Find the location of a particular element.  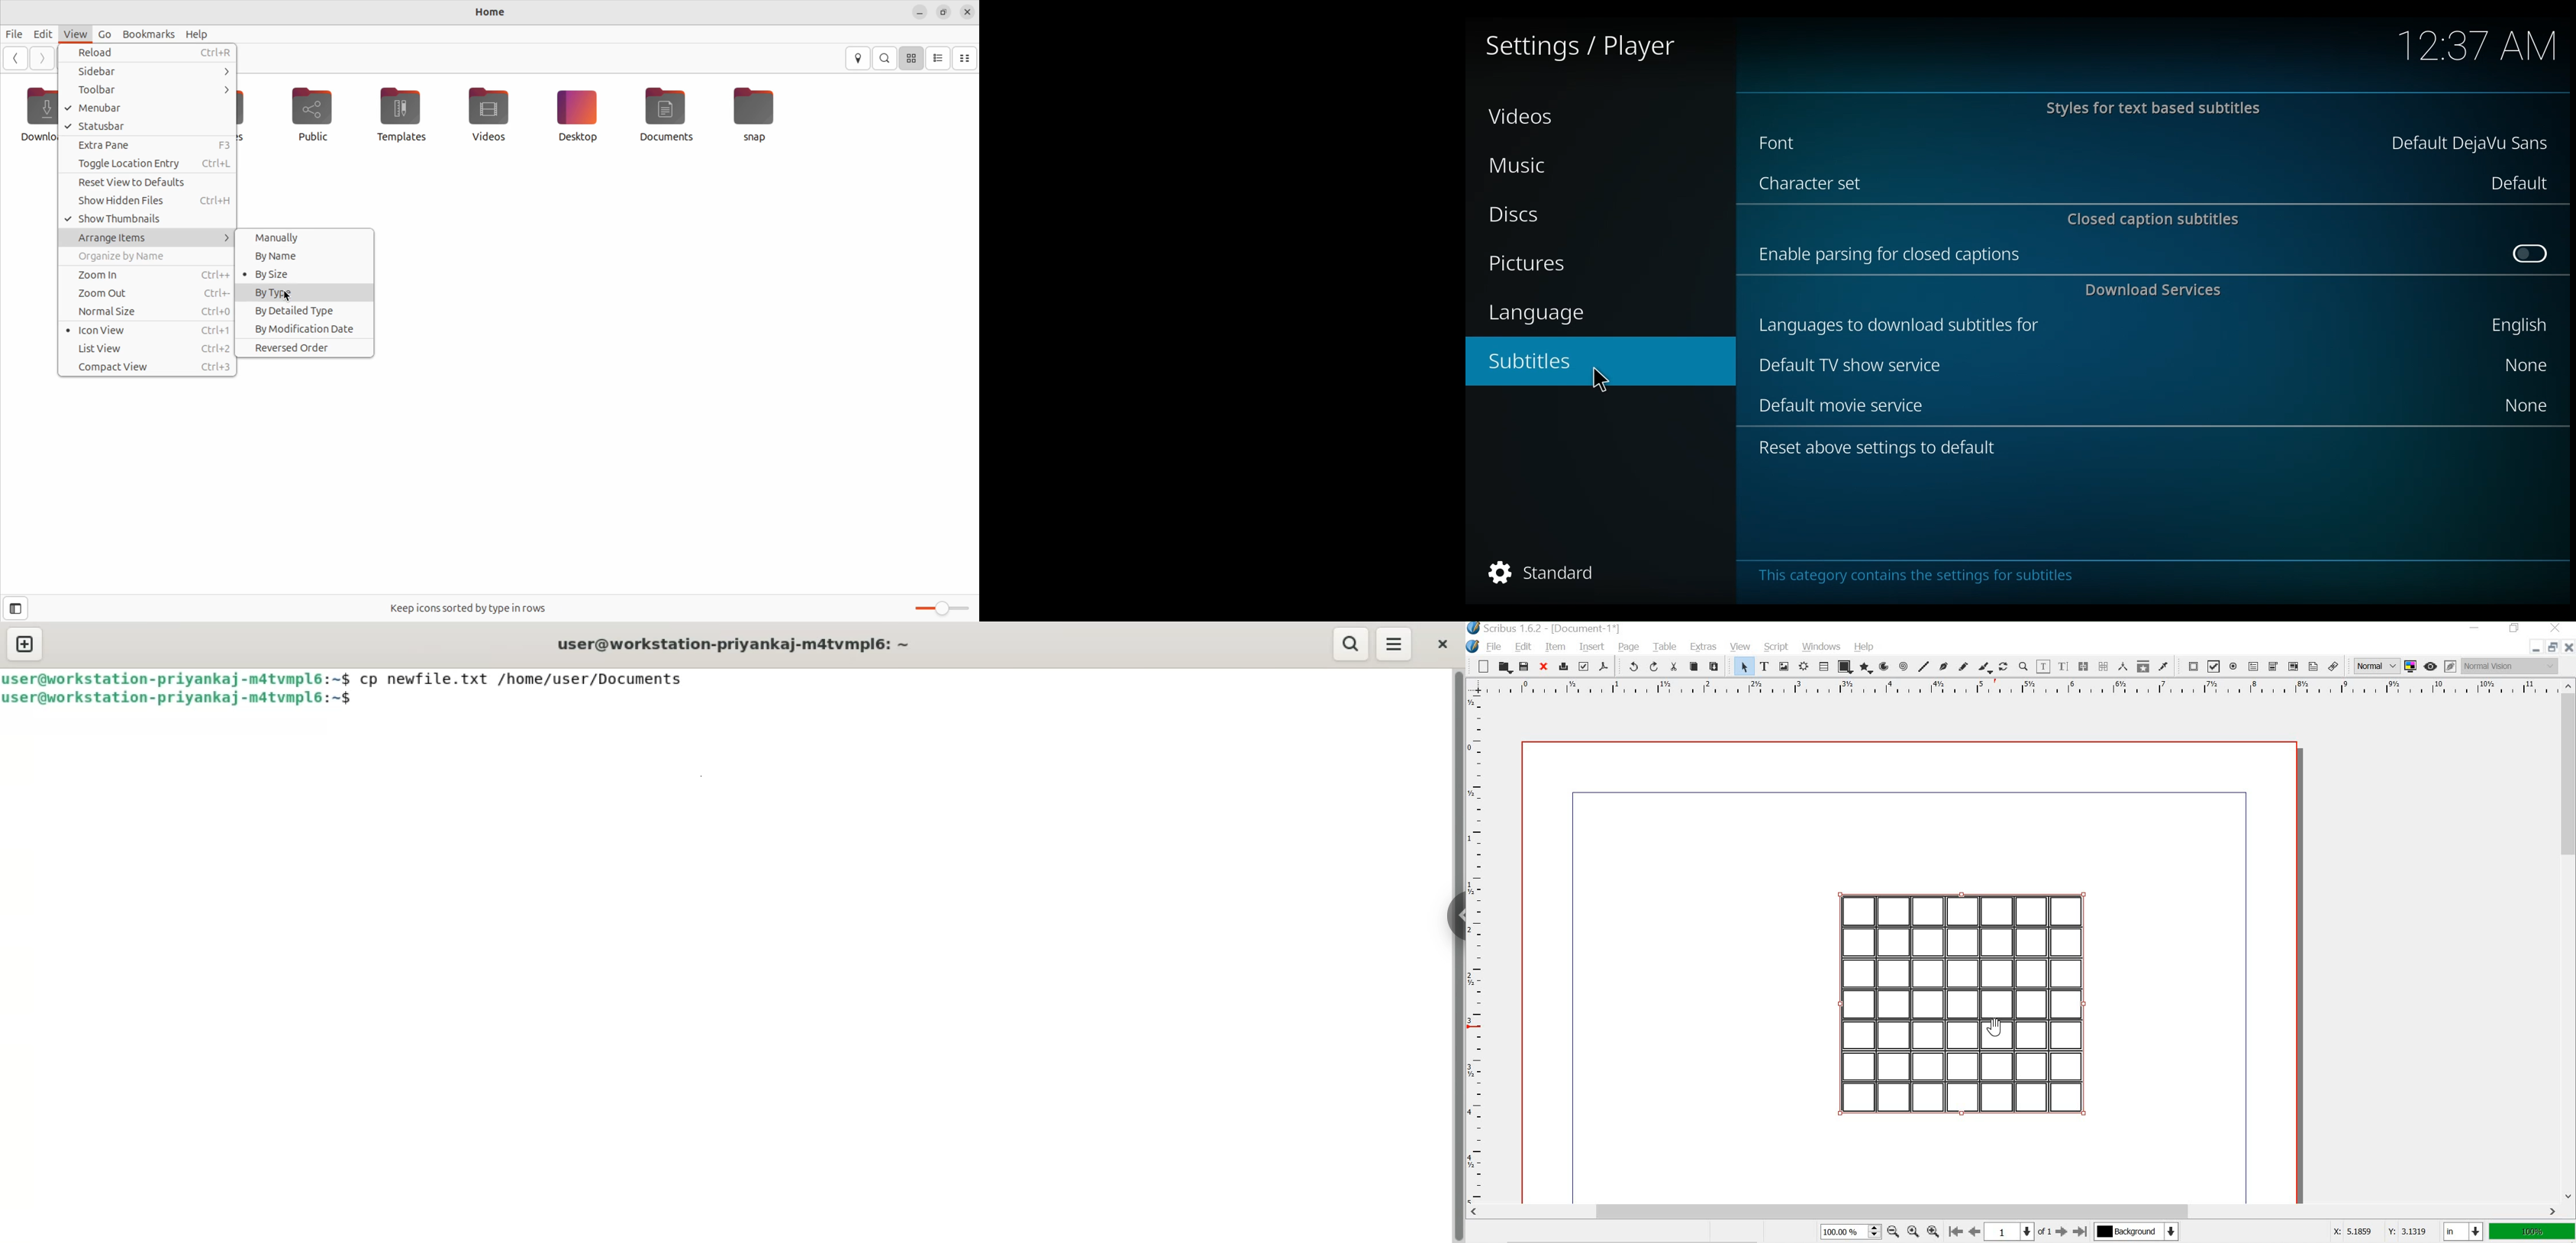

Styles for text based subtitles is located at coordinates (2152, 109).